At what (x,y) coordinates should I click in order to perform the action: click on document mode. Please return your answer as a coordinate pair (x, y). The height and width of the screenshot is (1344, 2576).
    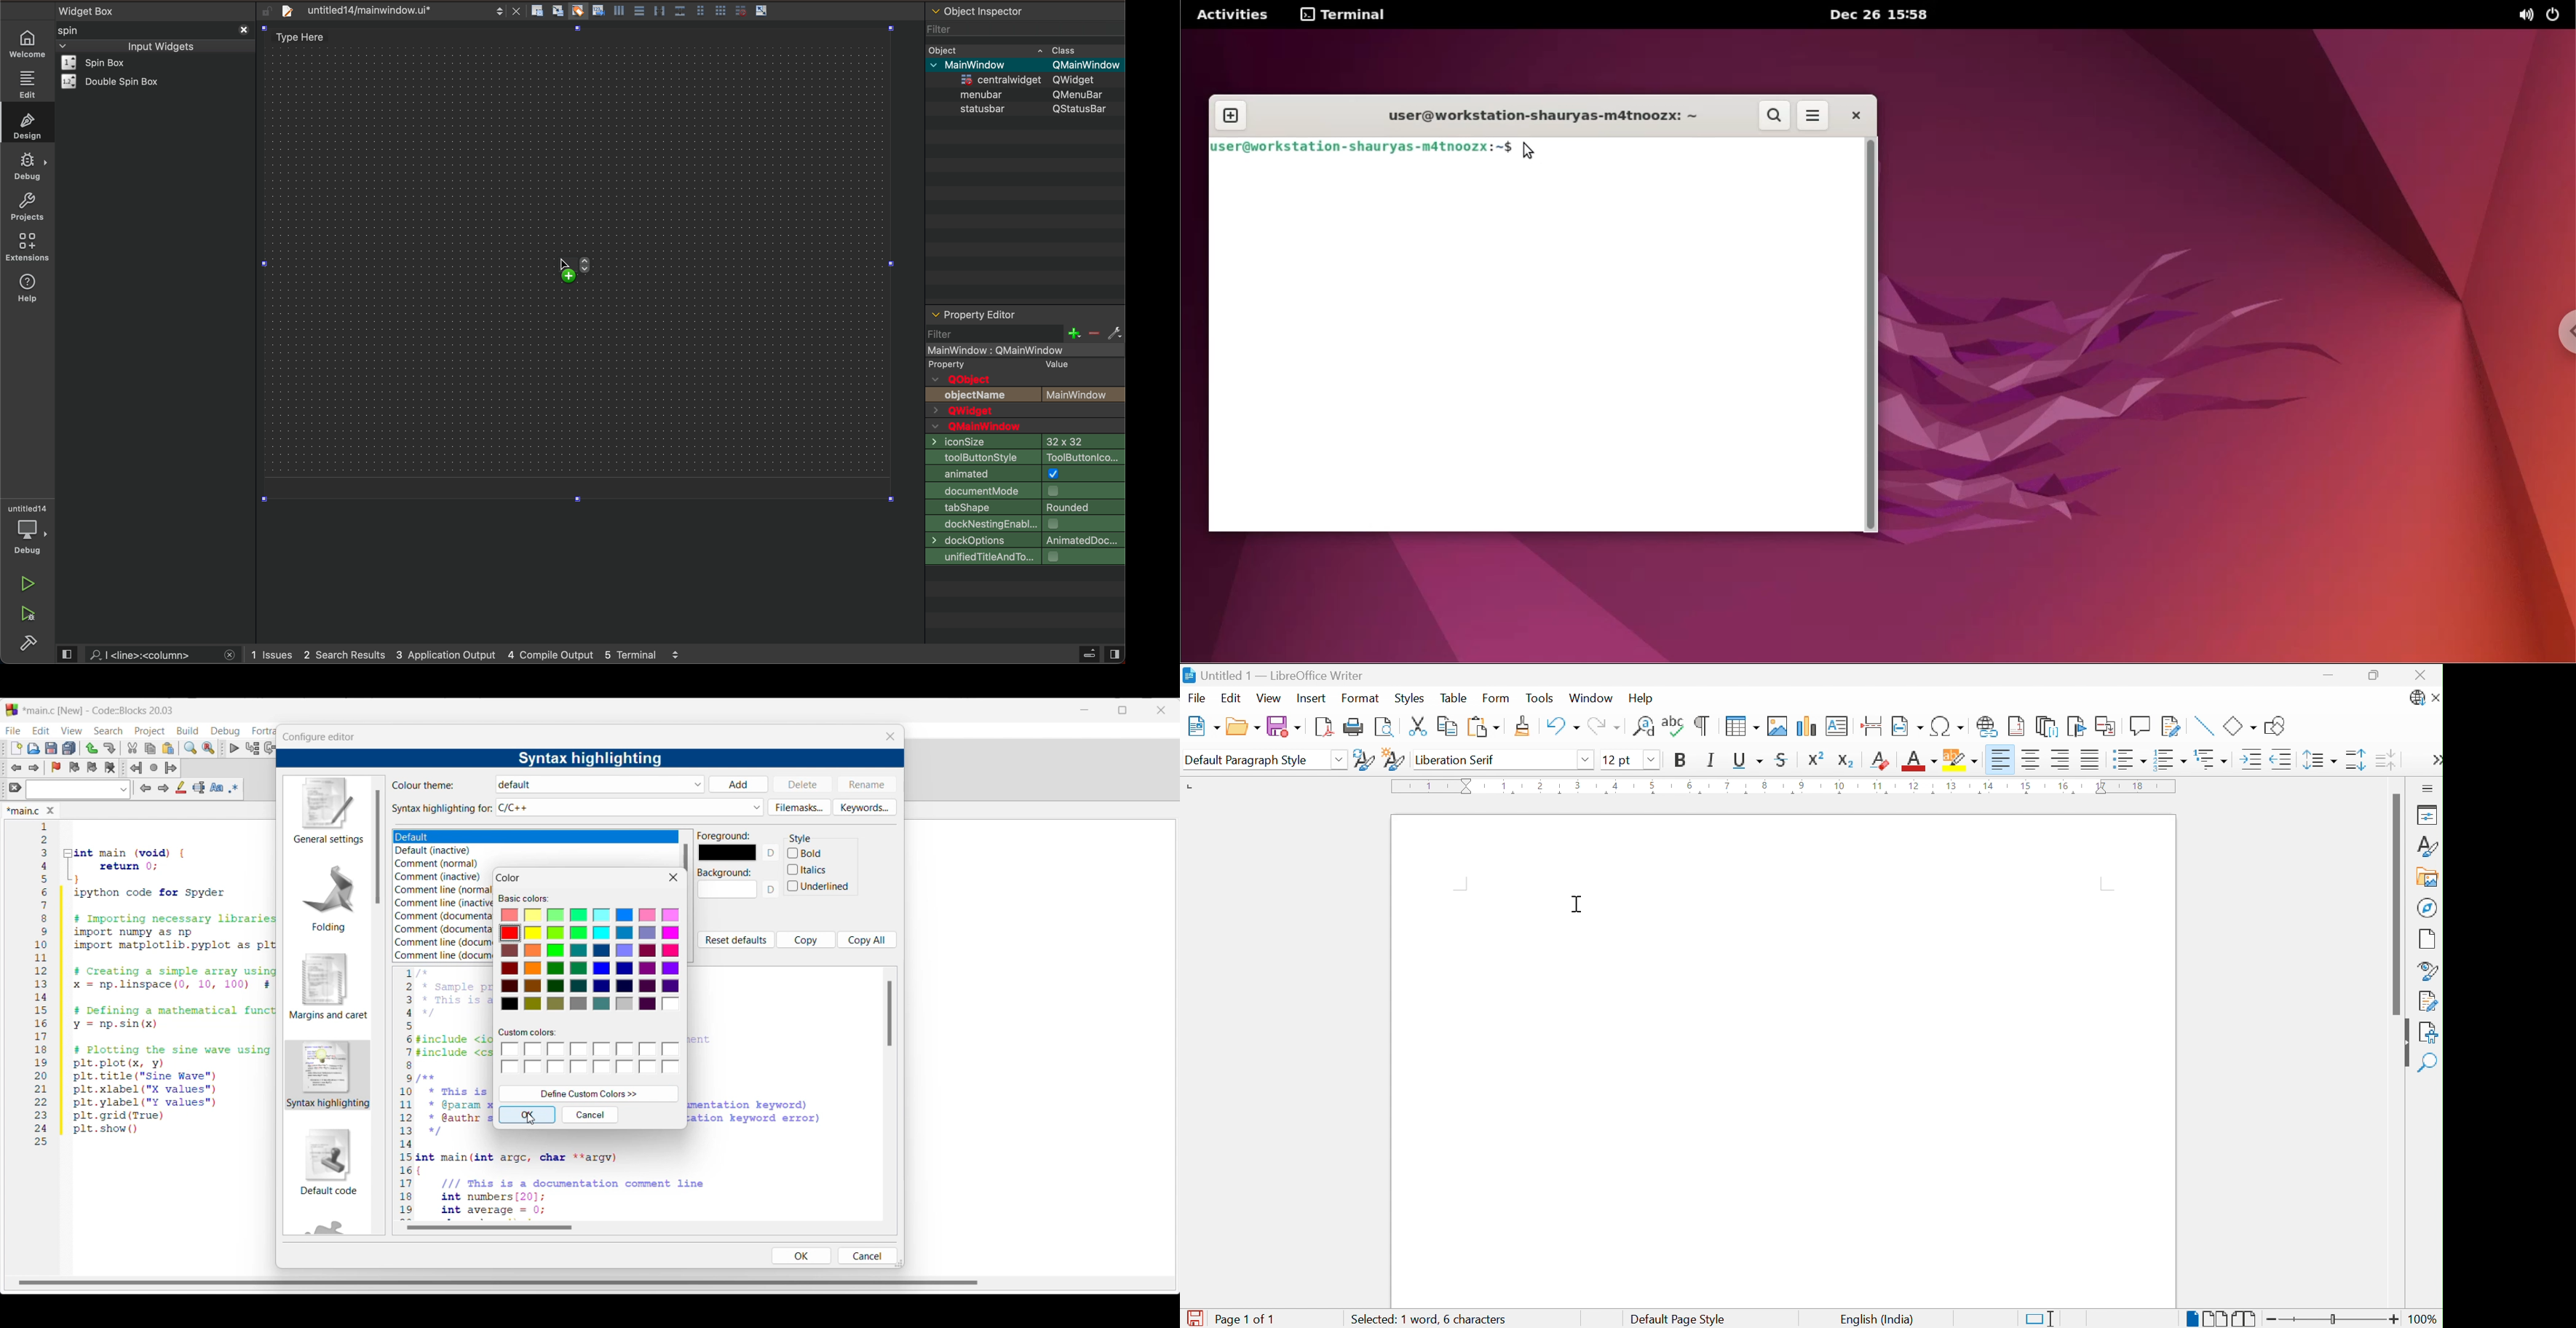
    Looking at the image, I should click on (1026, 490).